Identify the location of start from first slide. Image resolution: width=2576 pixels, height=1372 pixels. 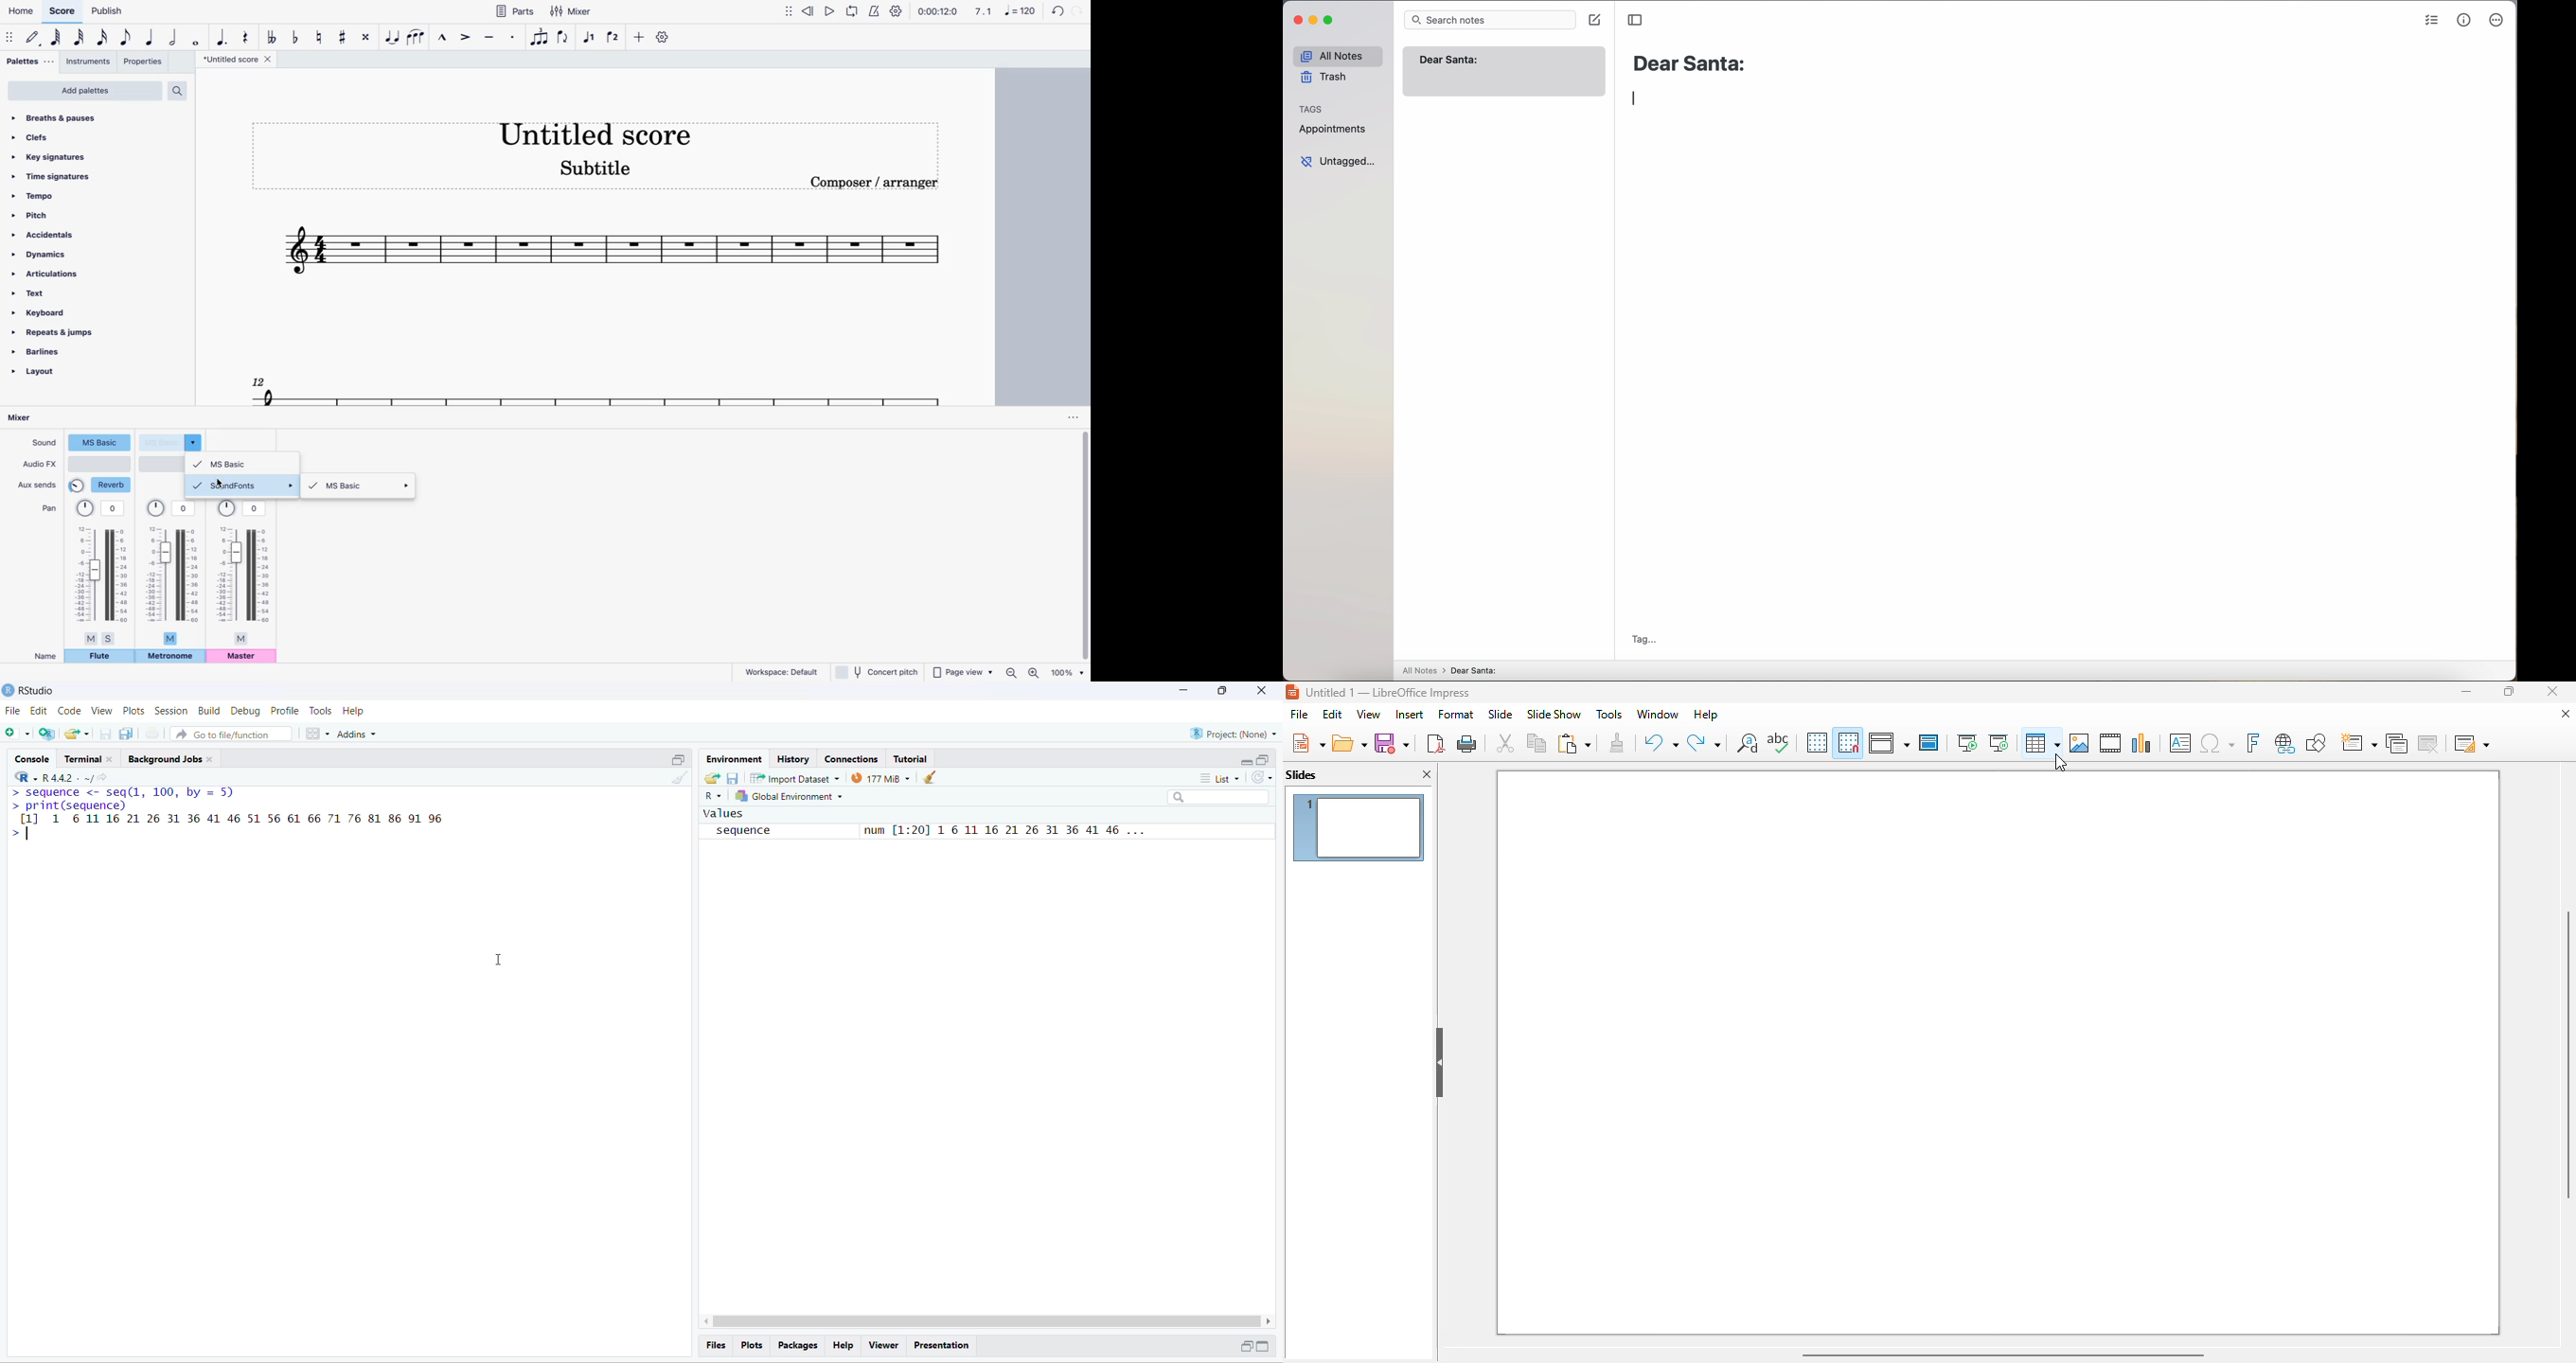
(1968, 743).